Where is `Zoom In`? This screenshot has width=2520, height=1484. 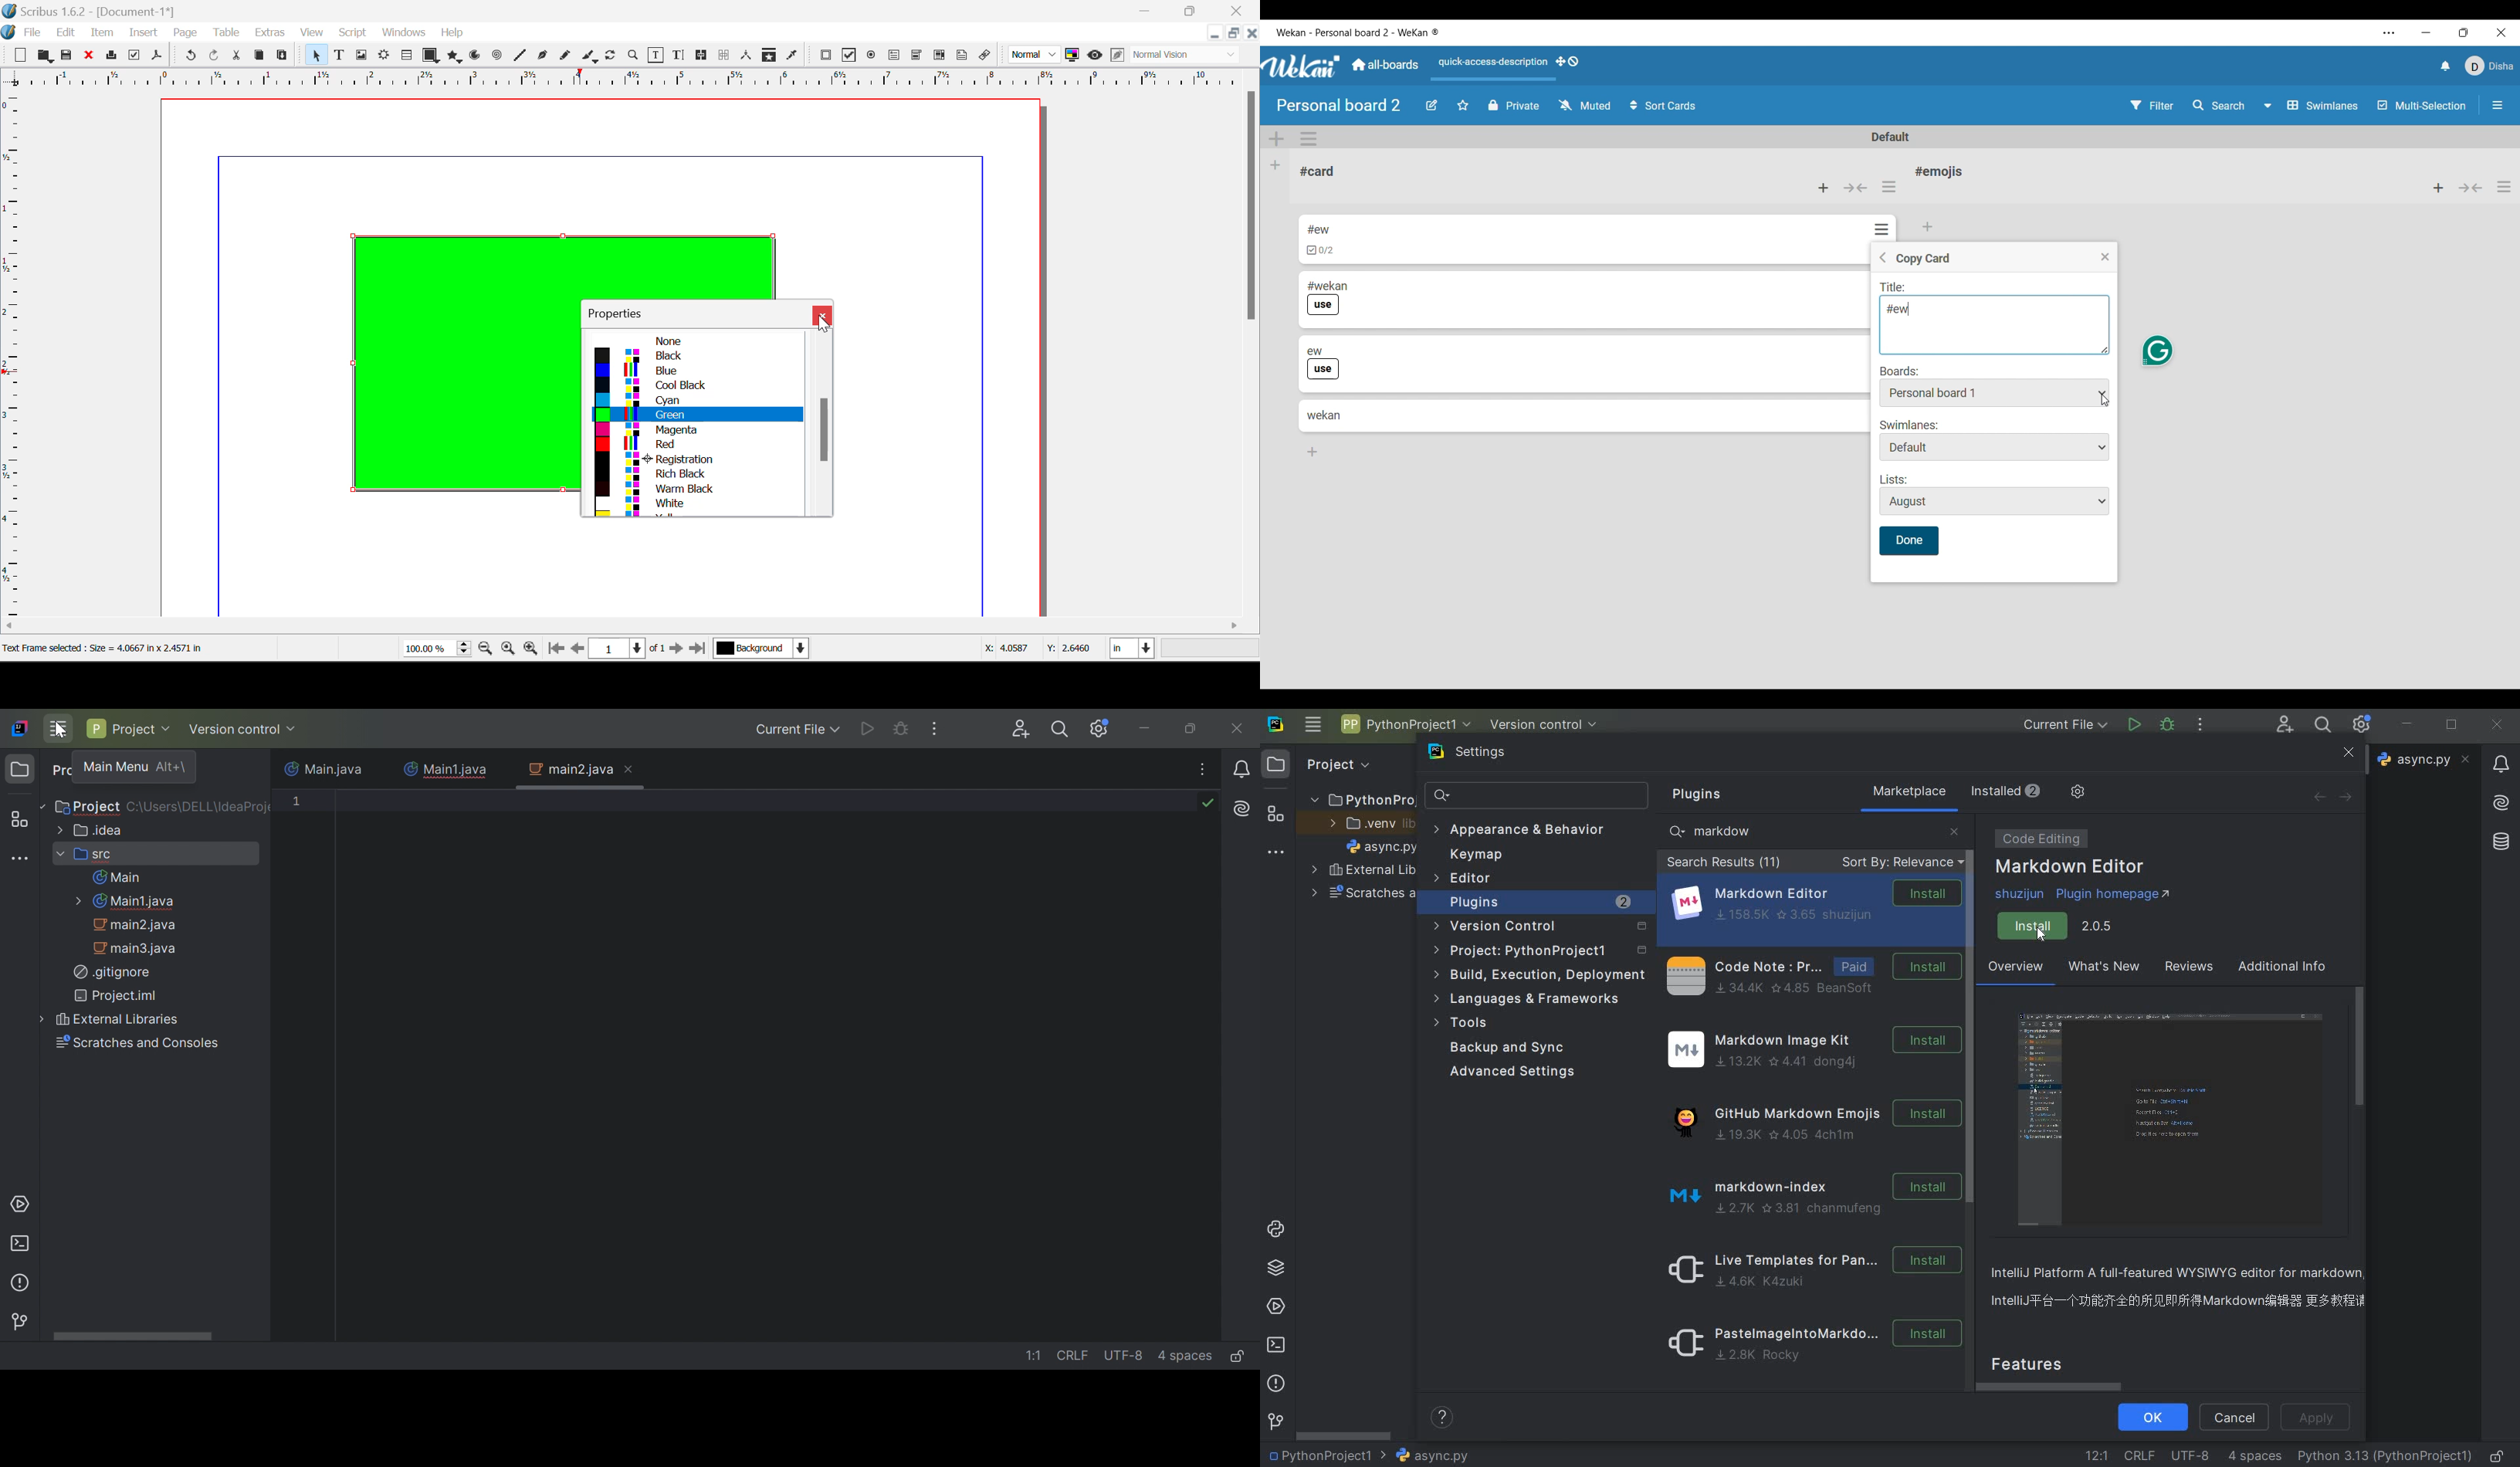 Zoom In is located at coordinates (531, 650).